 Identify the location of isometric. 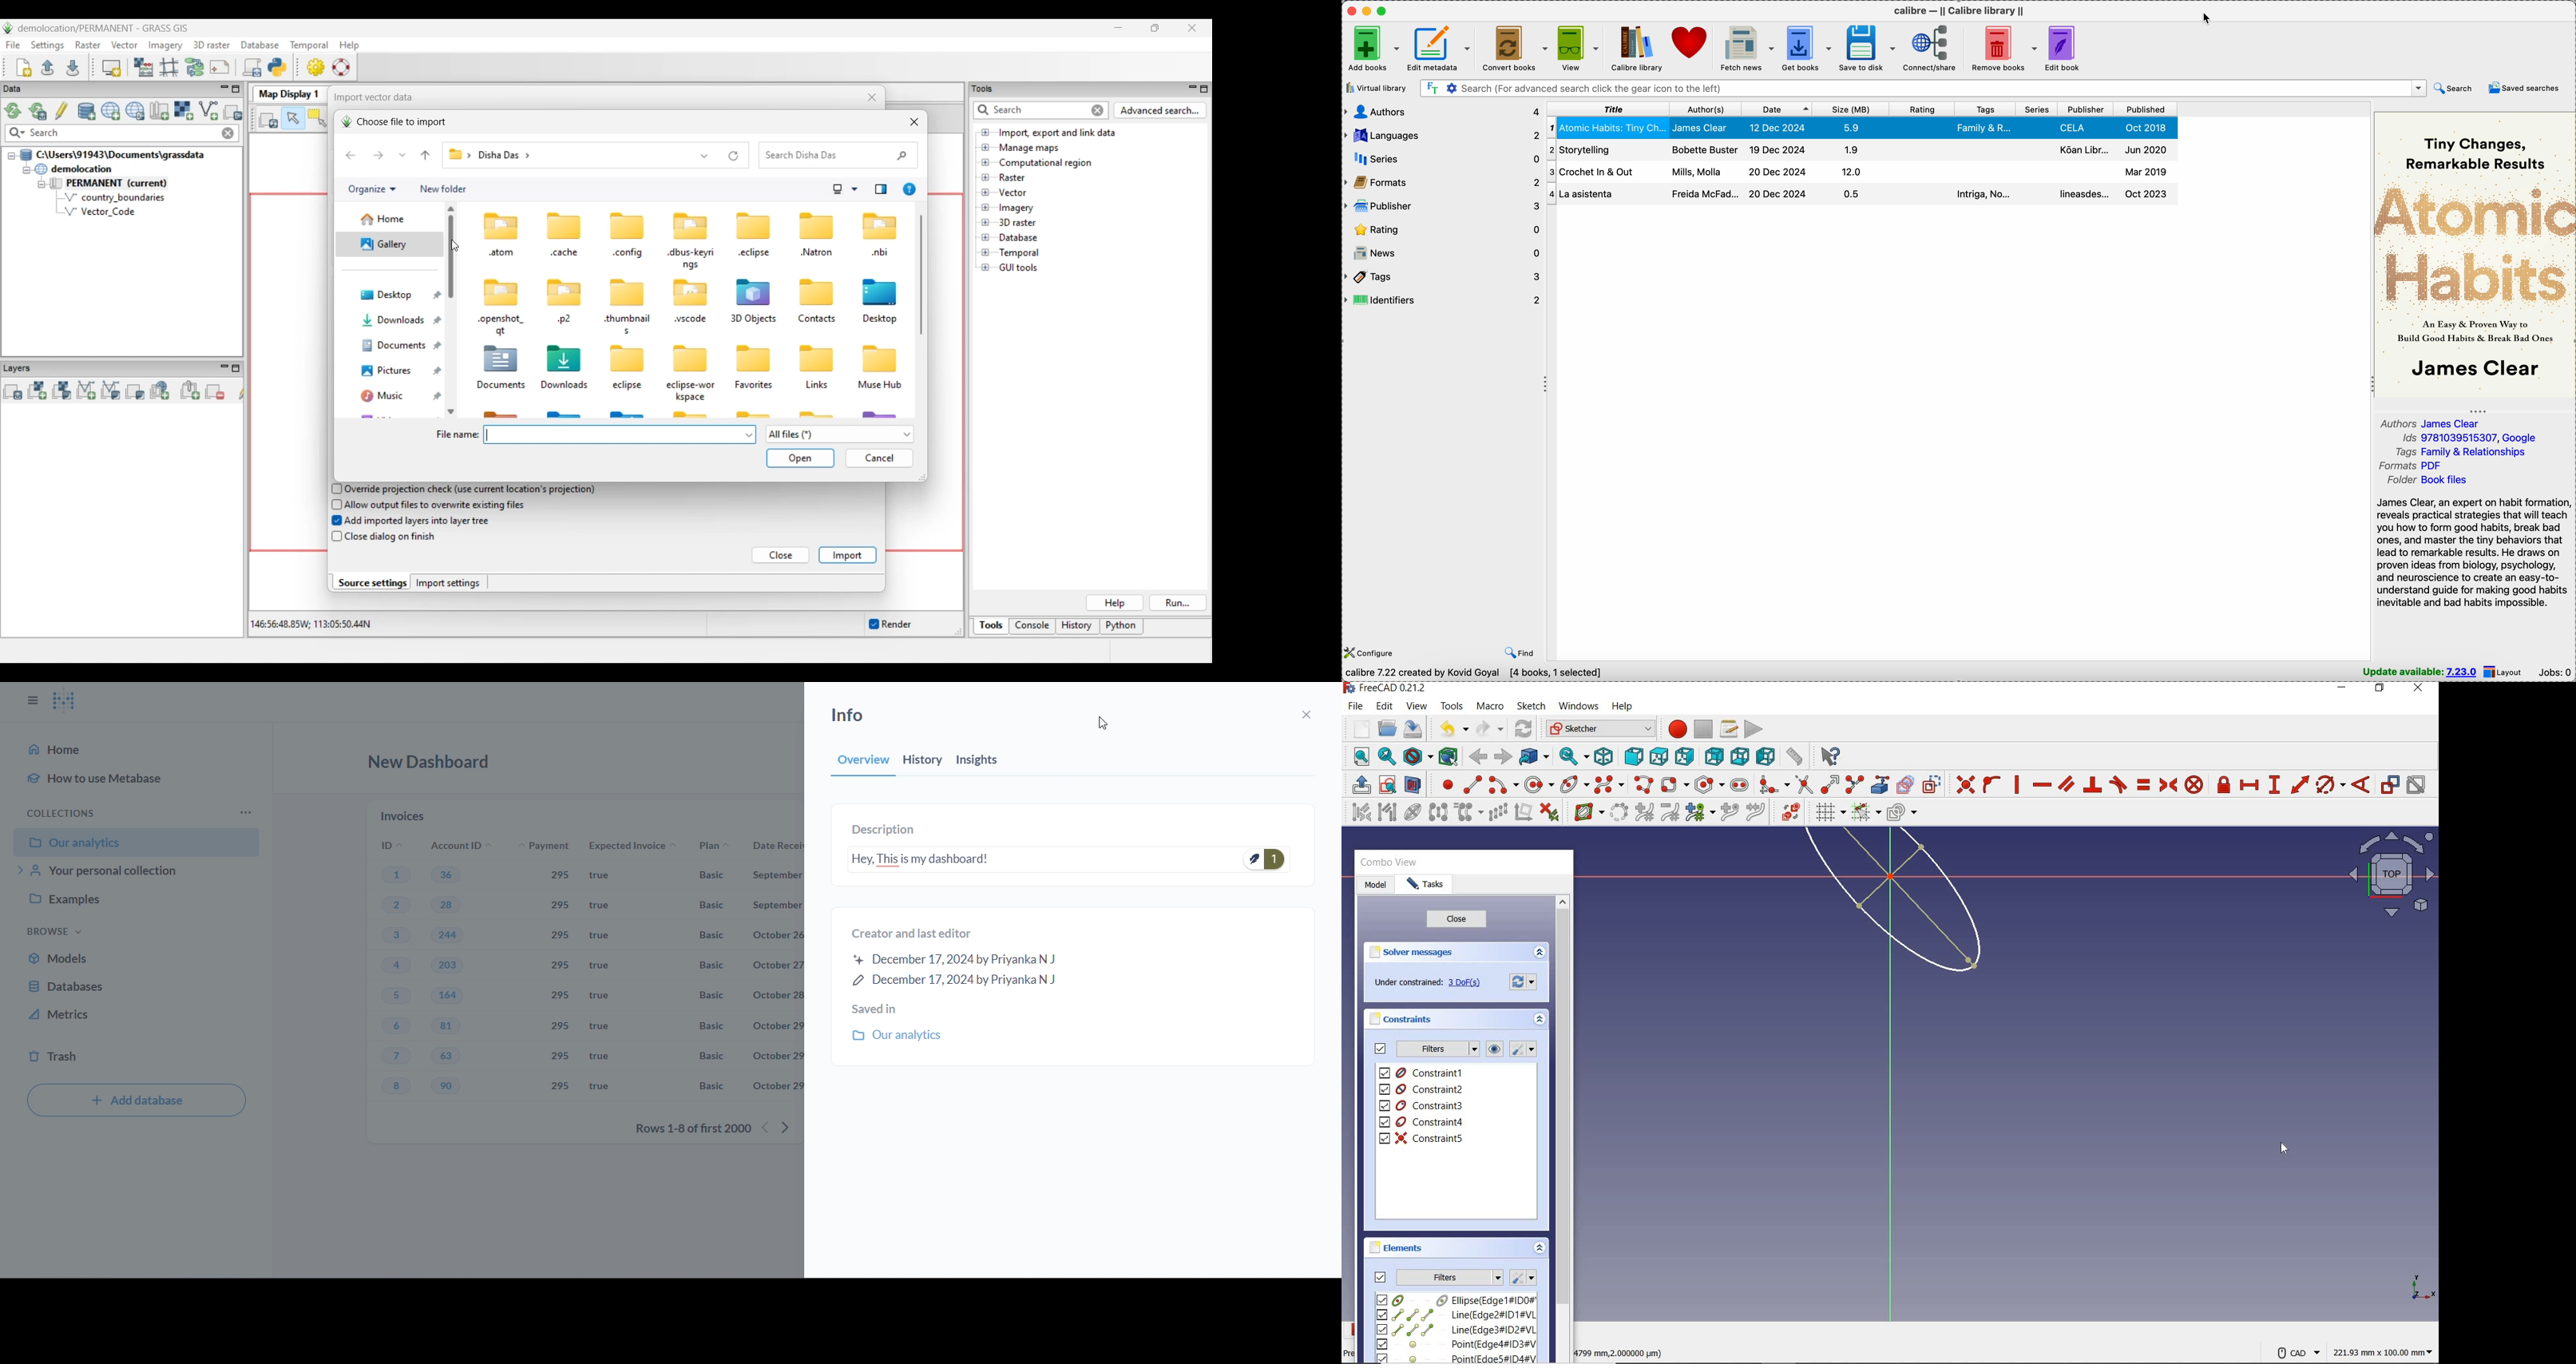
(1603, 756).